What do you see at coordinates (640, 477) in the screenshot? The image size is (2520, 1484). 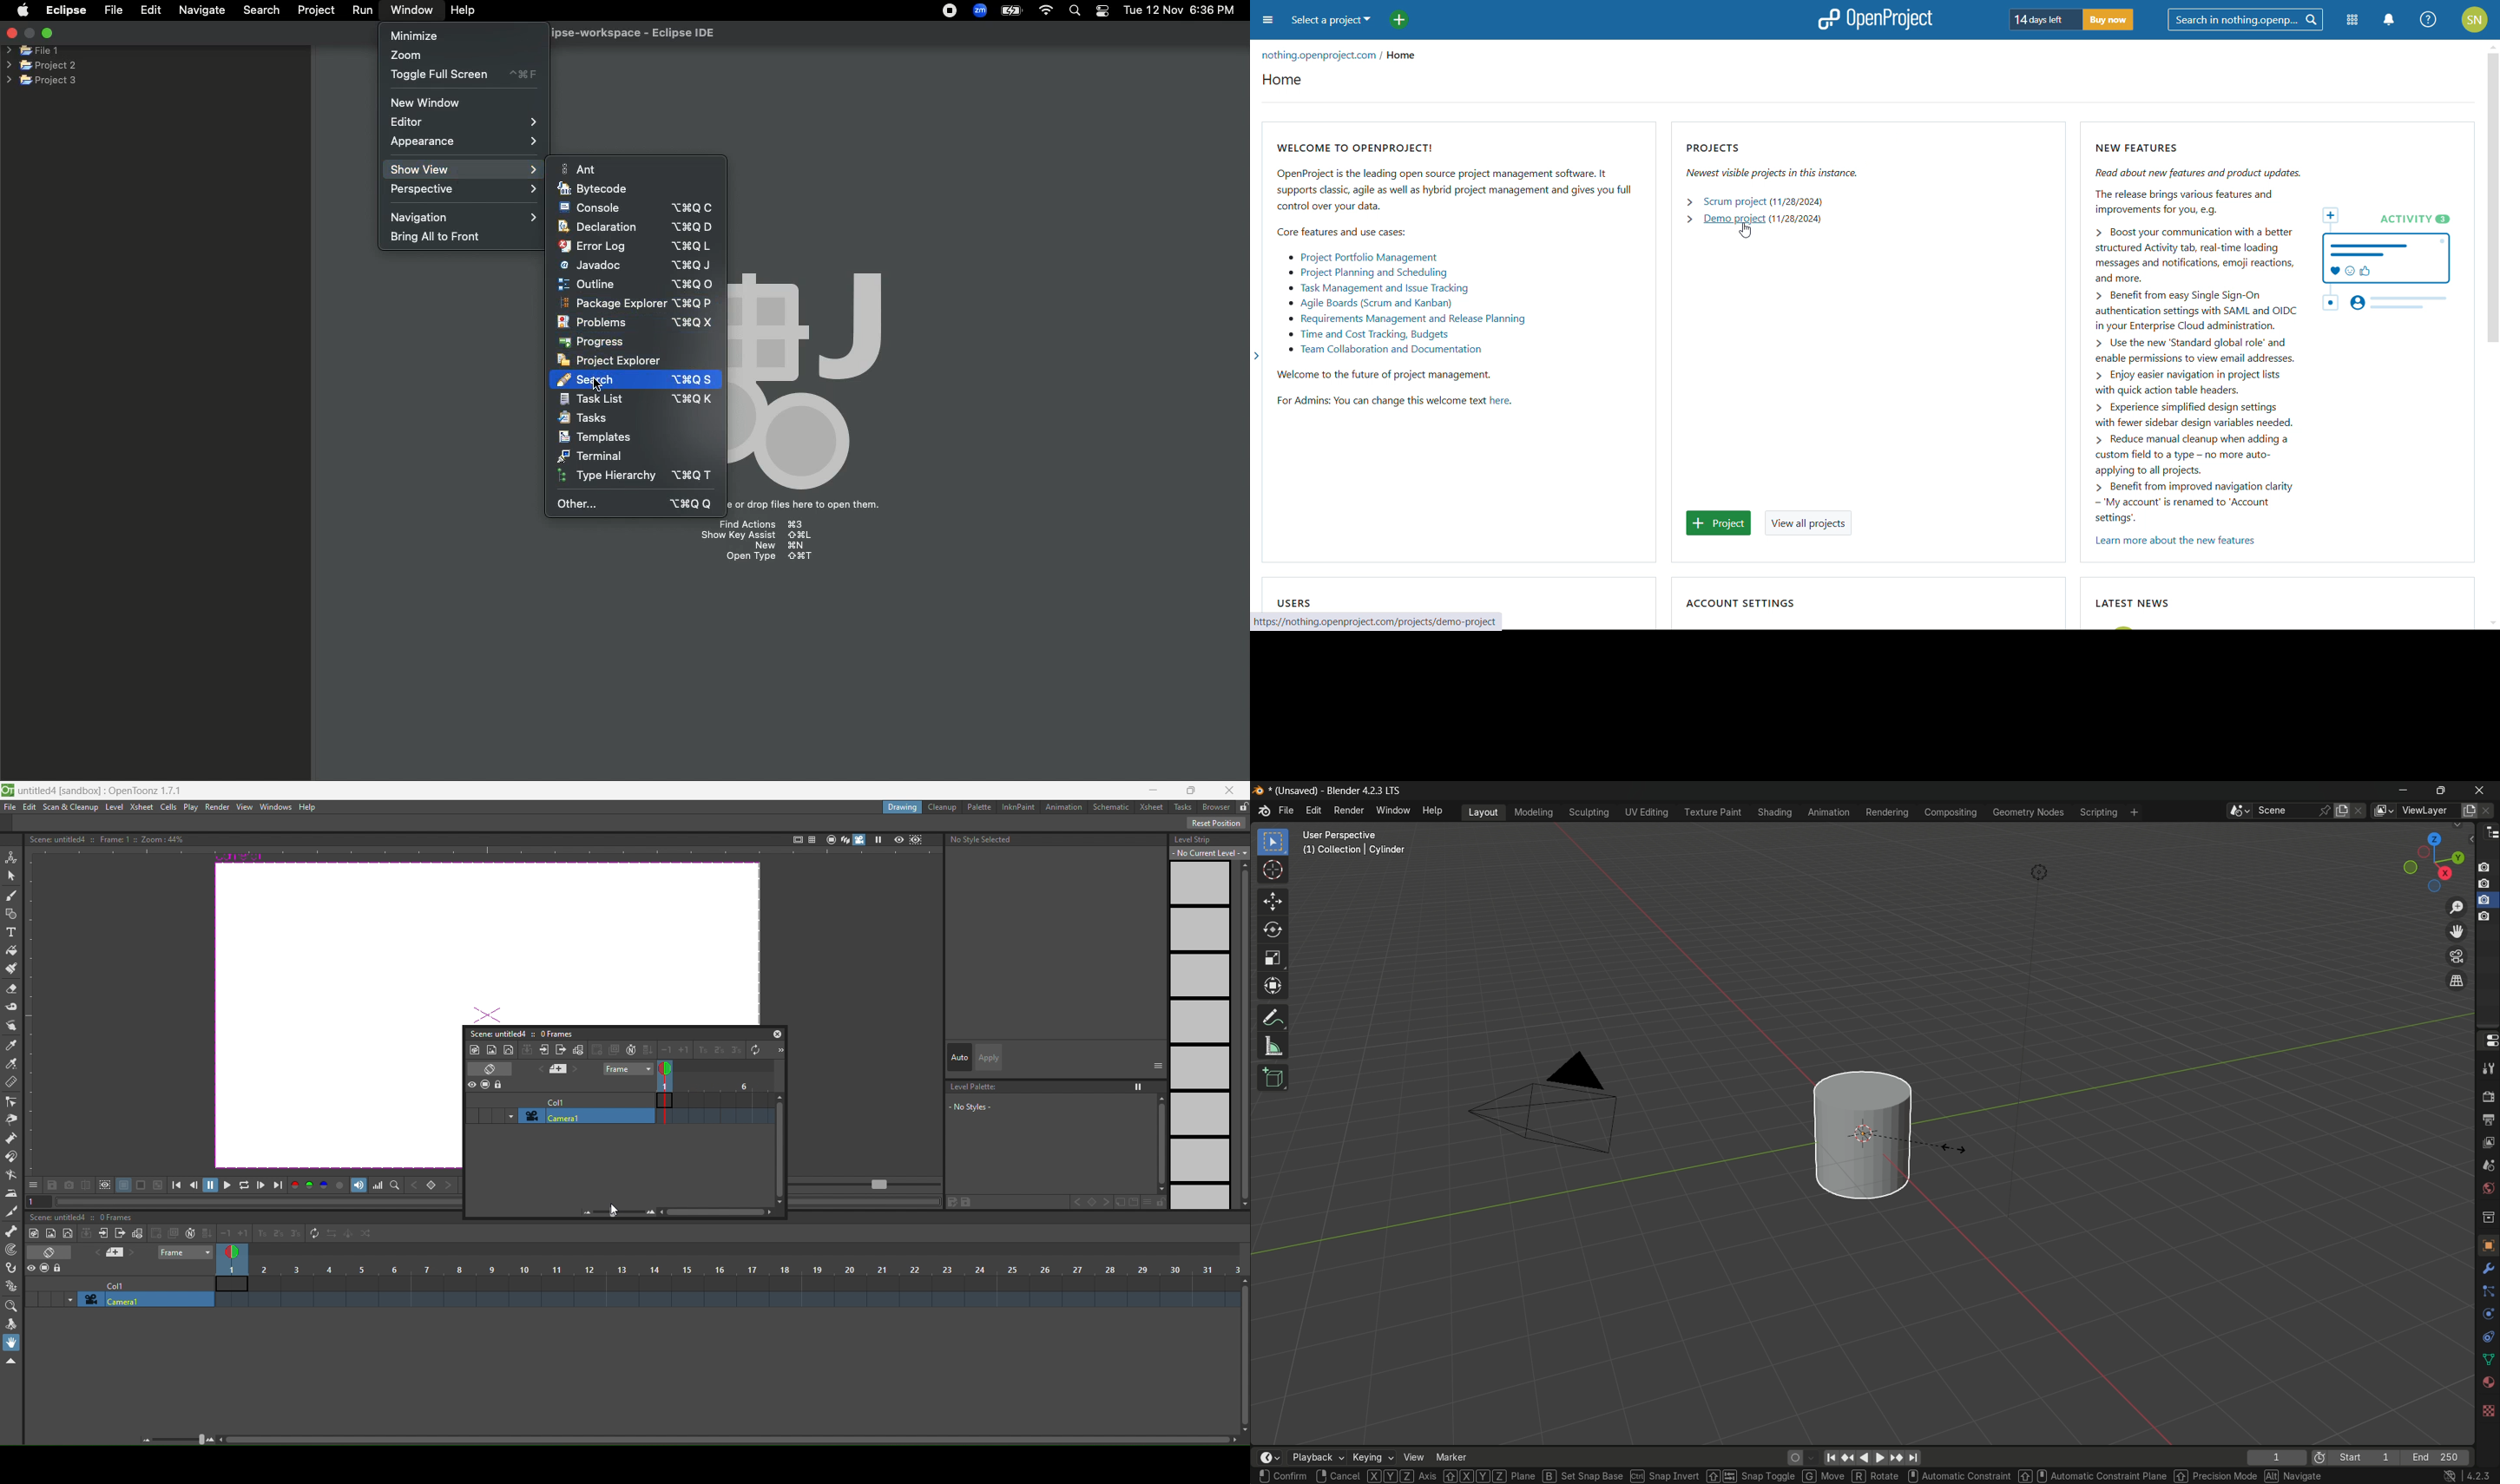 I see `Type hierarchy` at bounding box center [640, 477].